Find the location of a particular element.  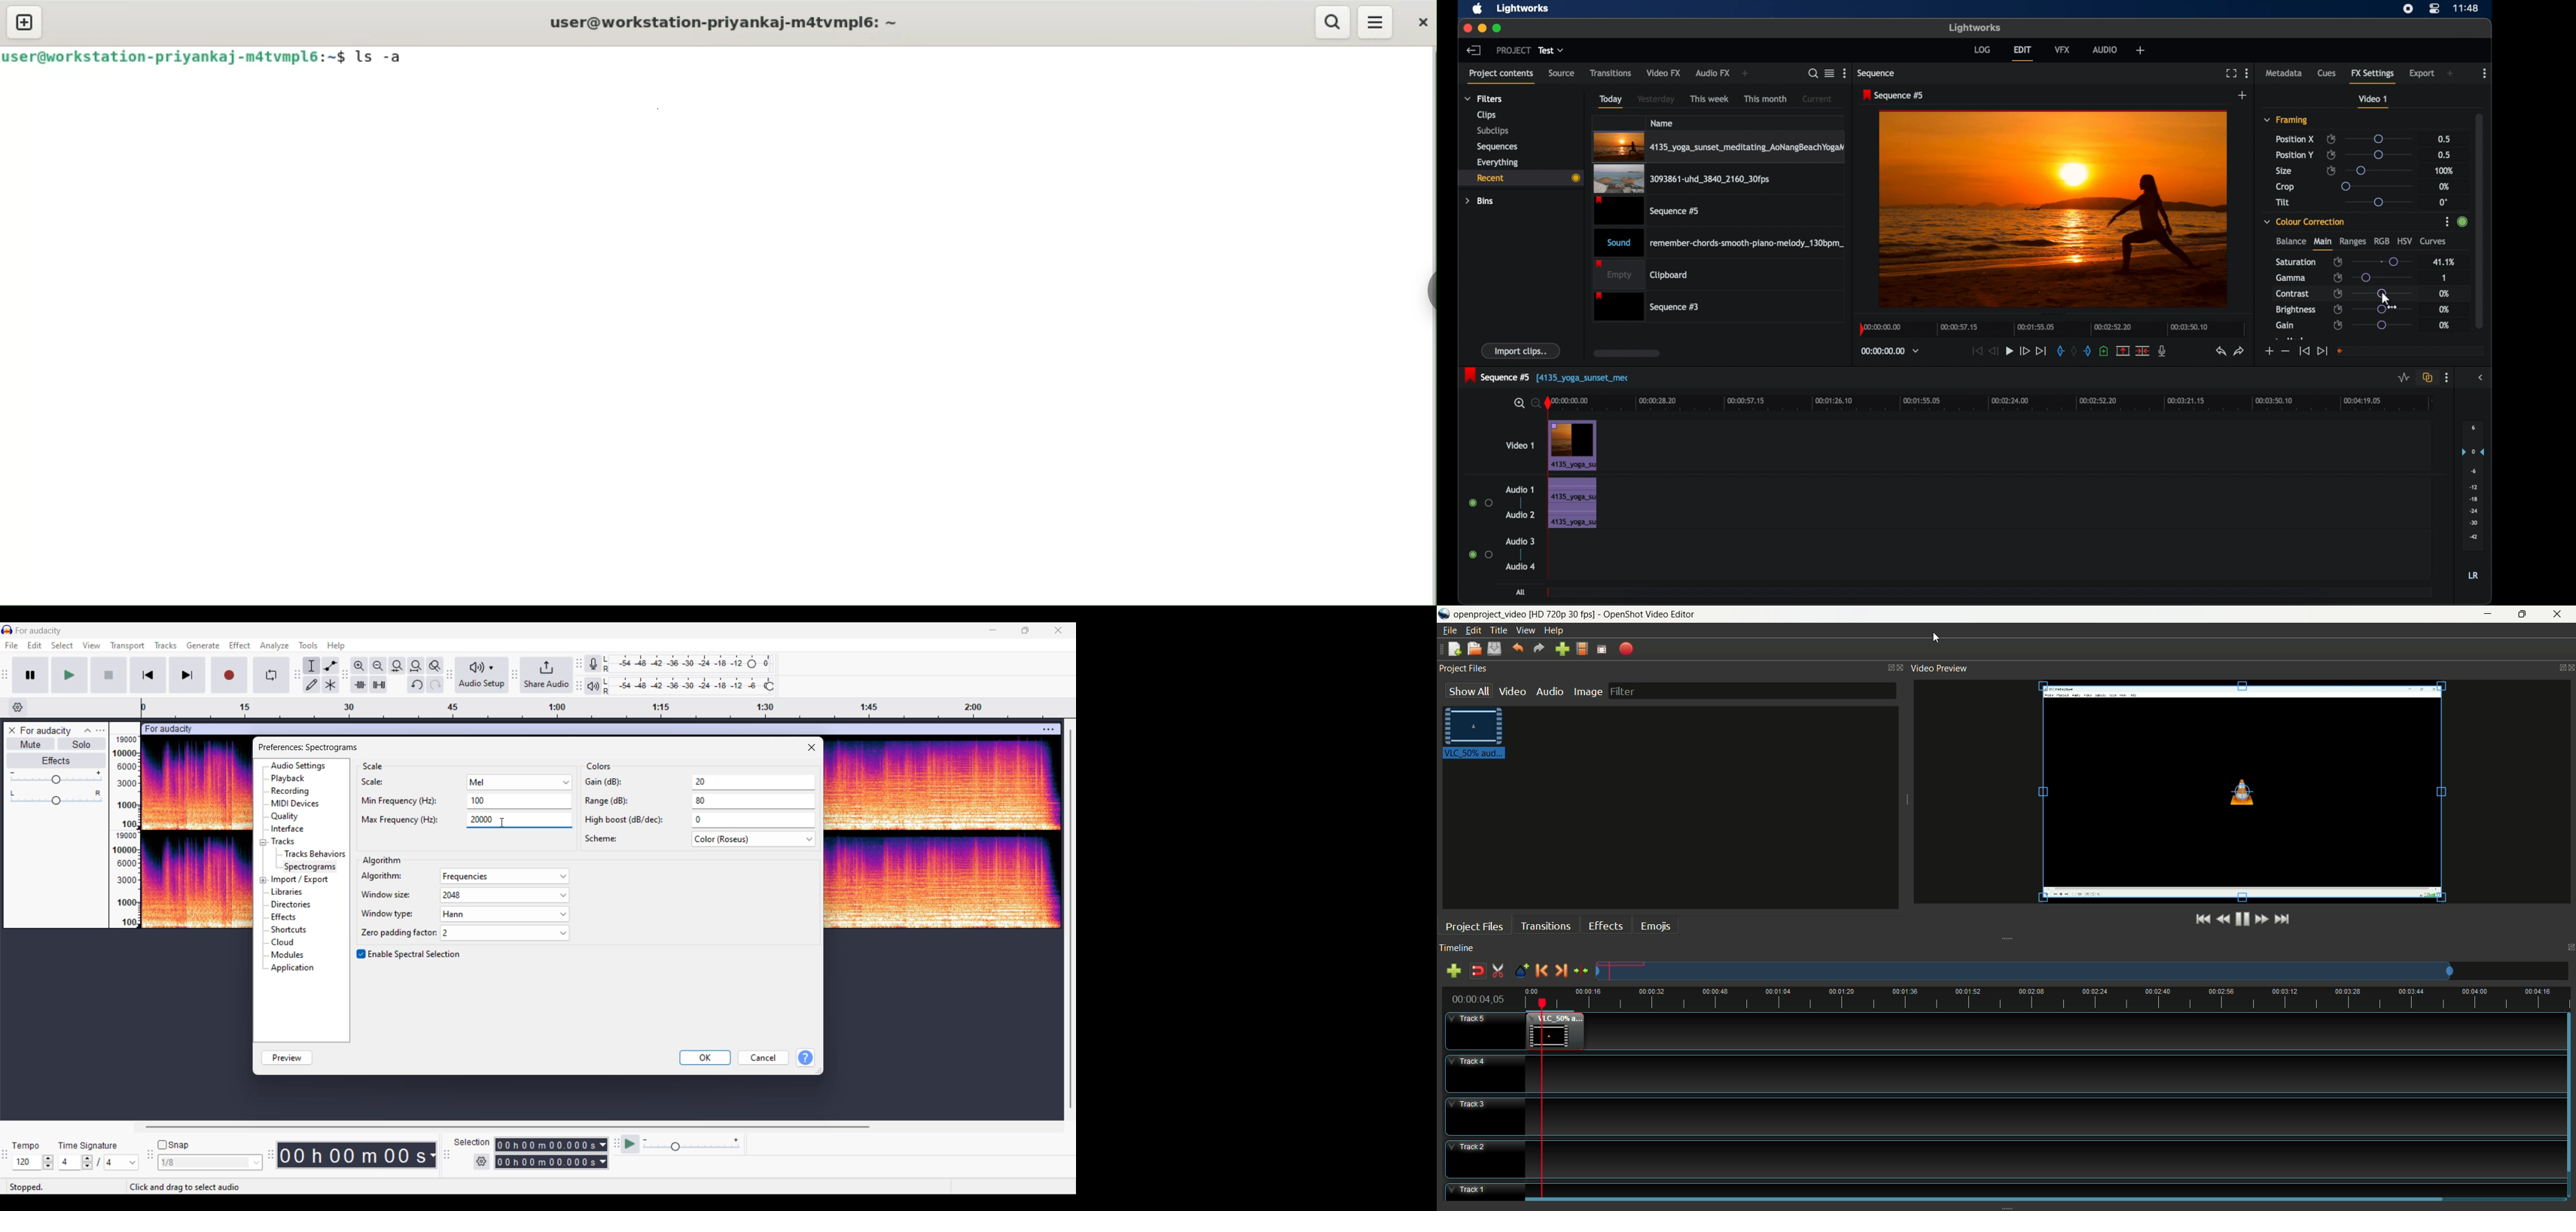

Window and setting title  is located at coordinates (307, 746).